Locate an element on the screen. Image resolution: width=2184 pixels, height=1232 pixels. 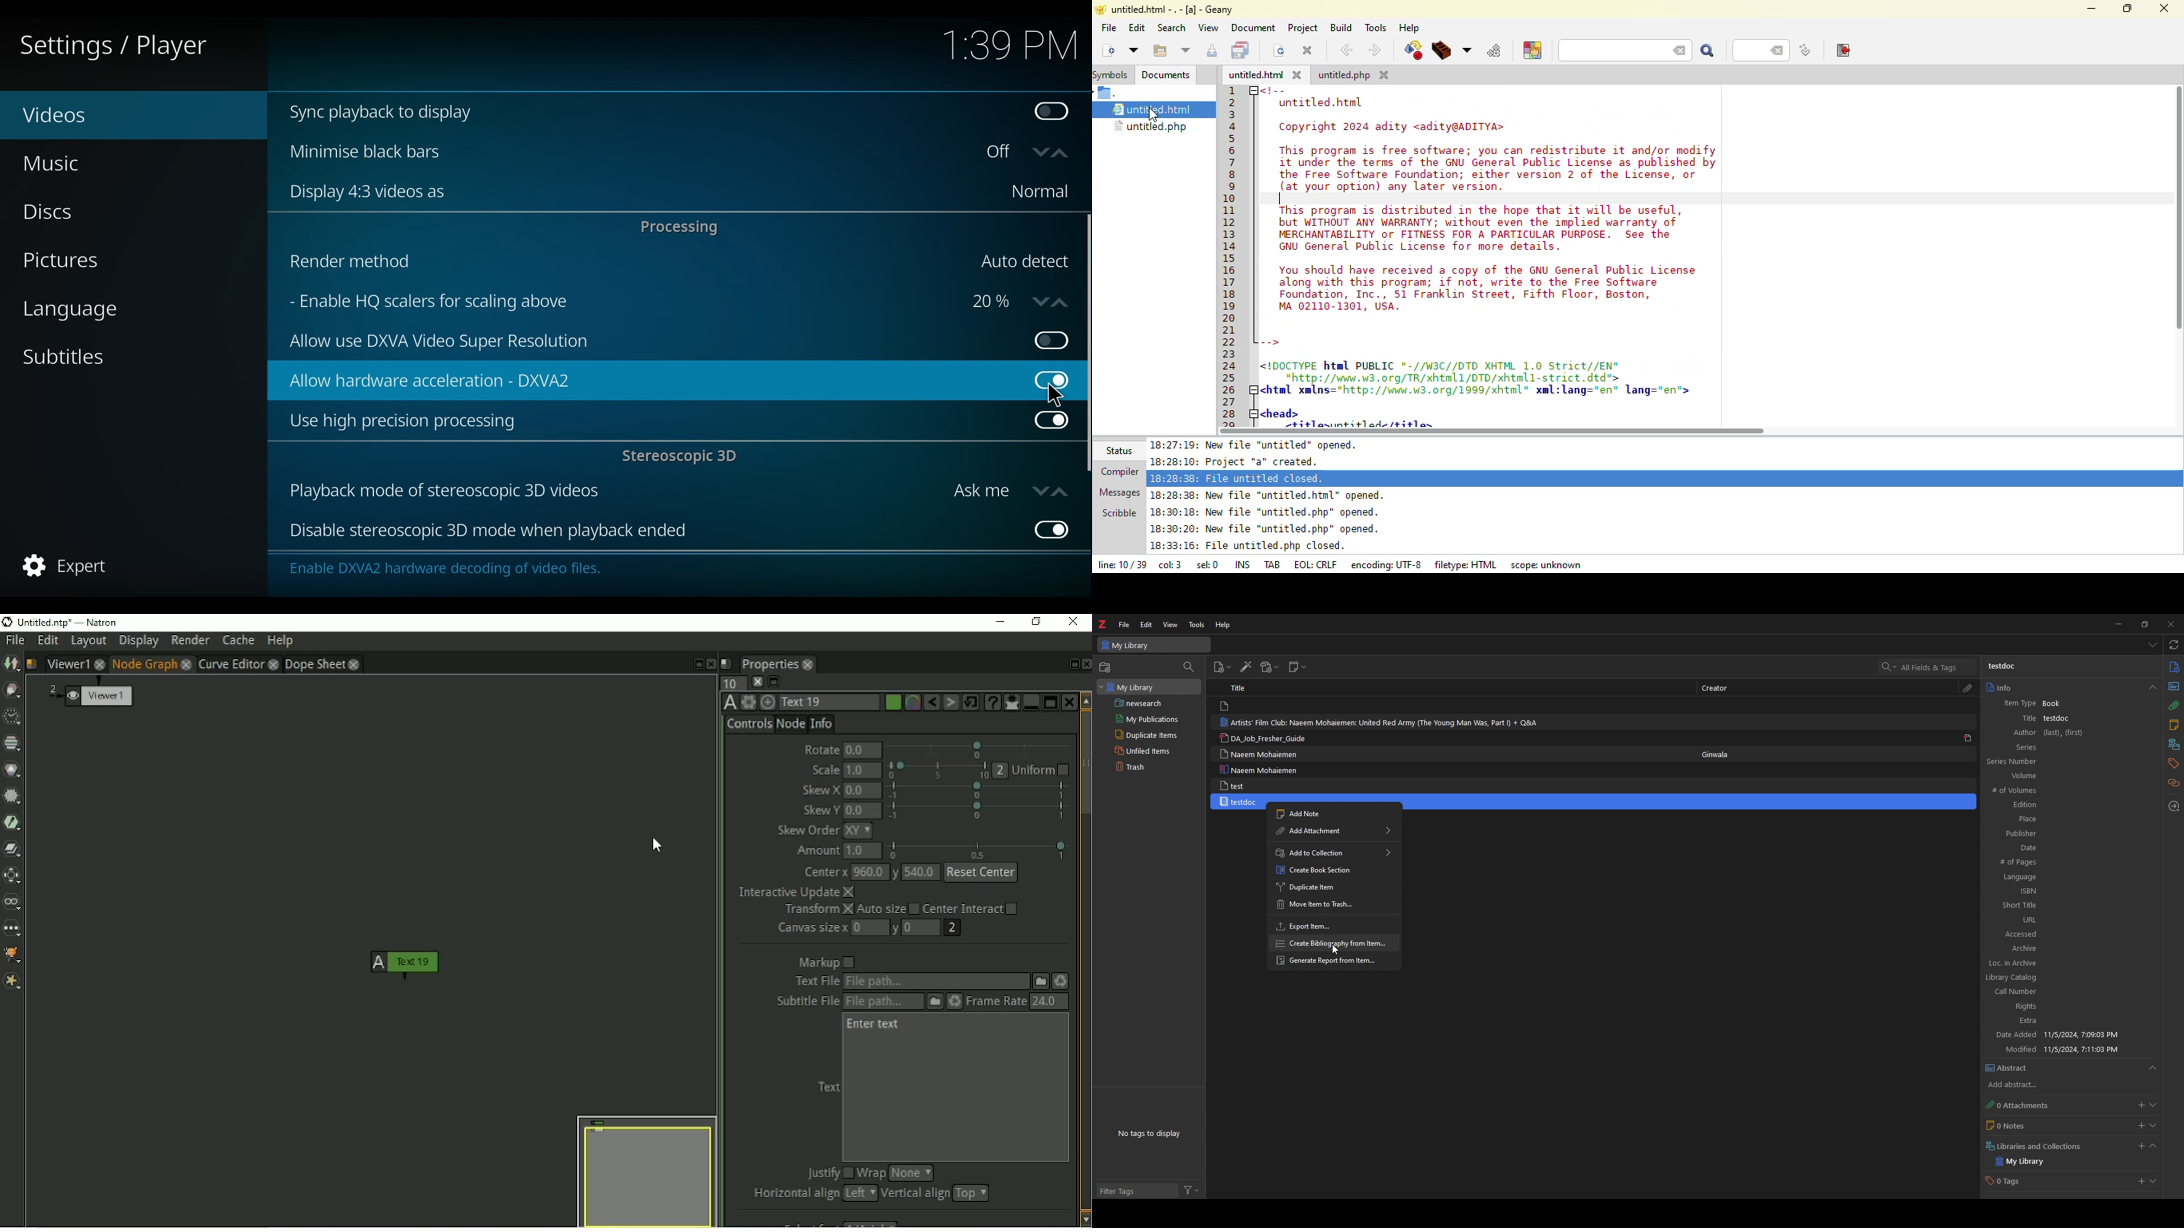
Use high precision proessing is located at coordinates (654, 422).